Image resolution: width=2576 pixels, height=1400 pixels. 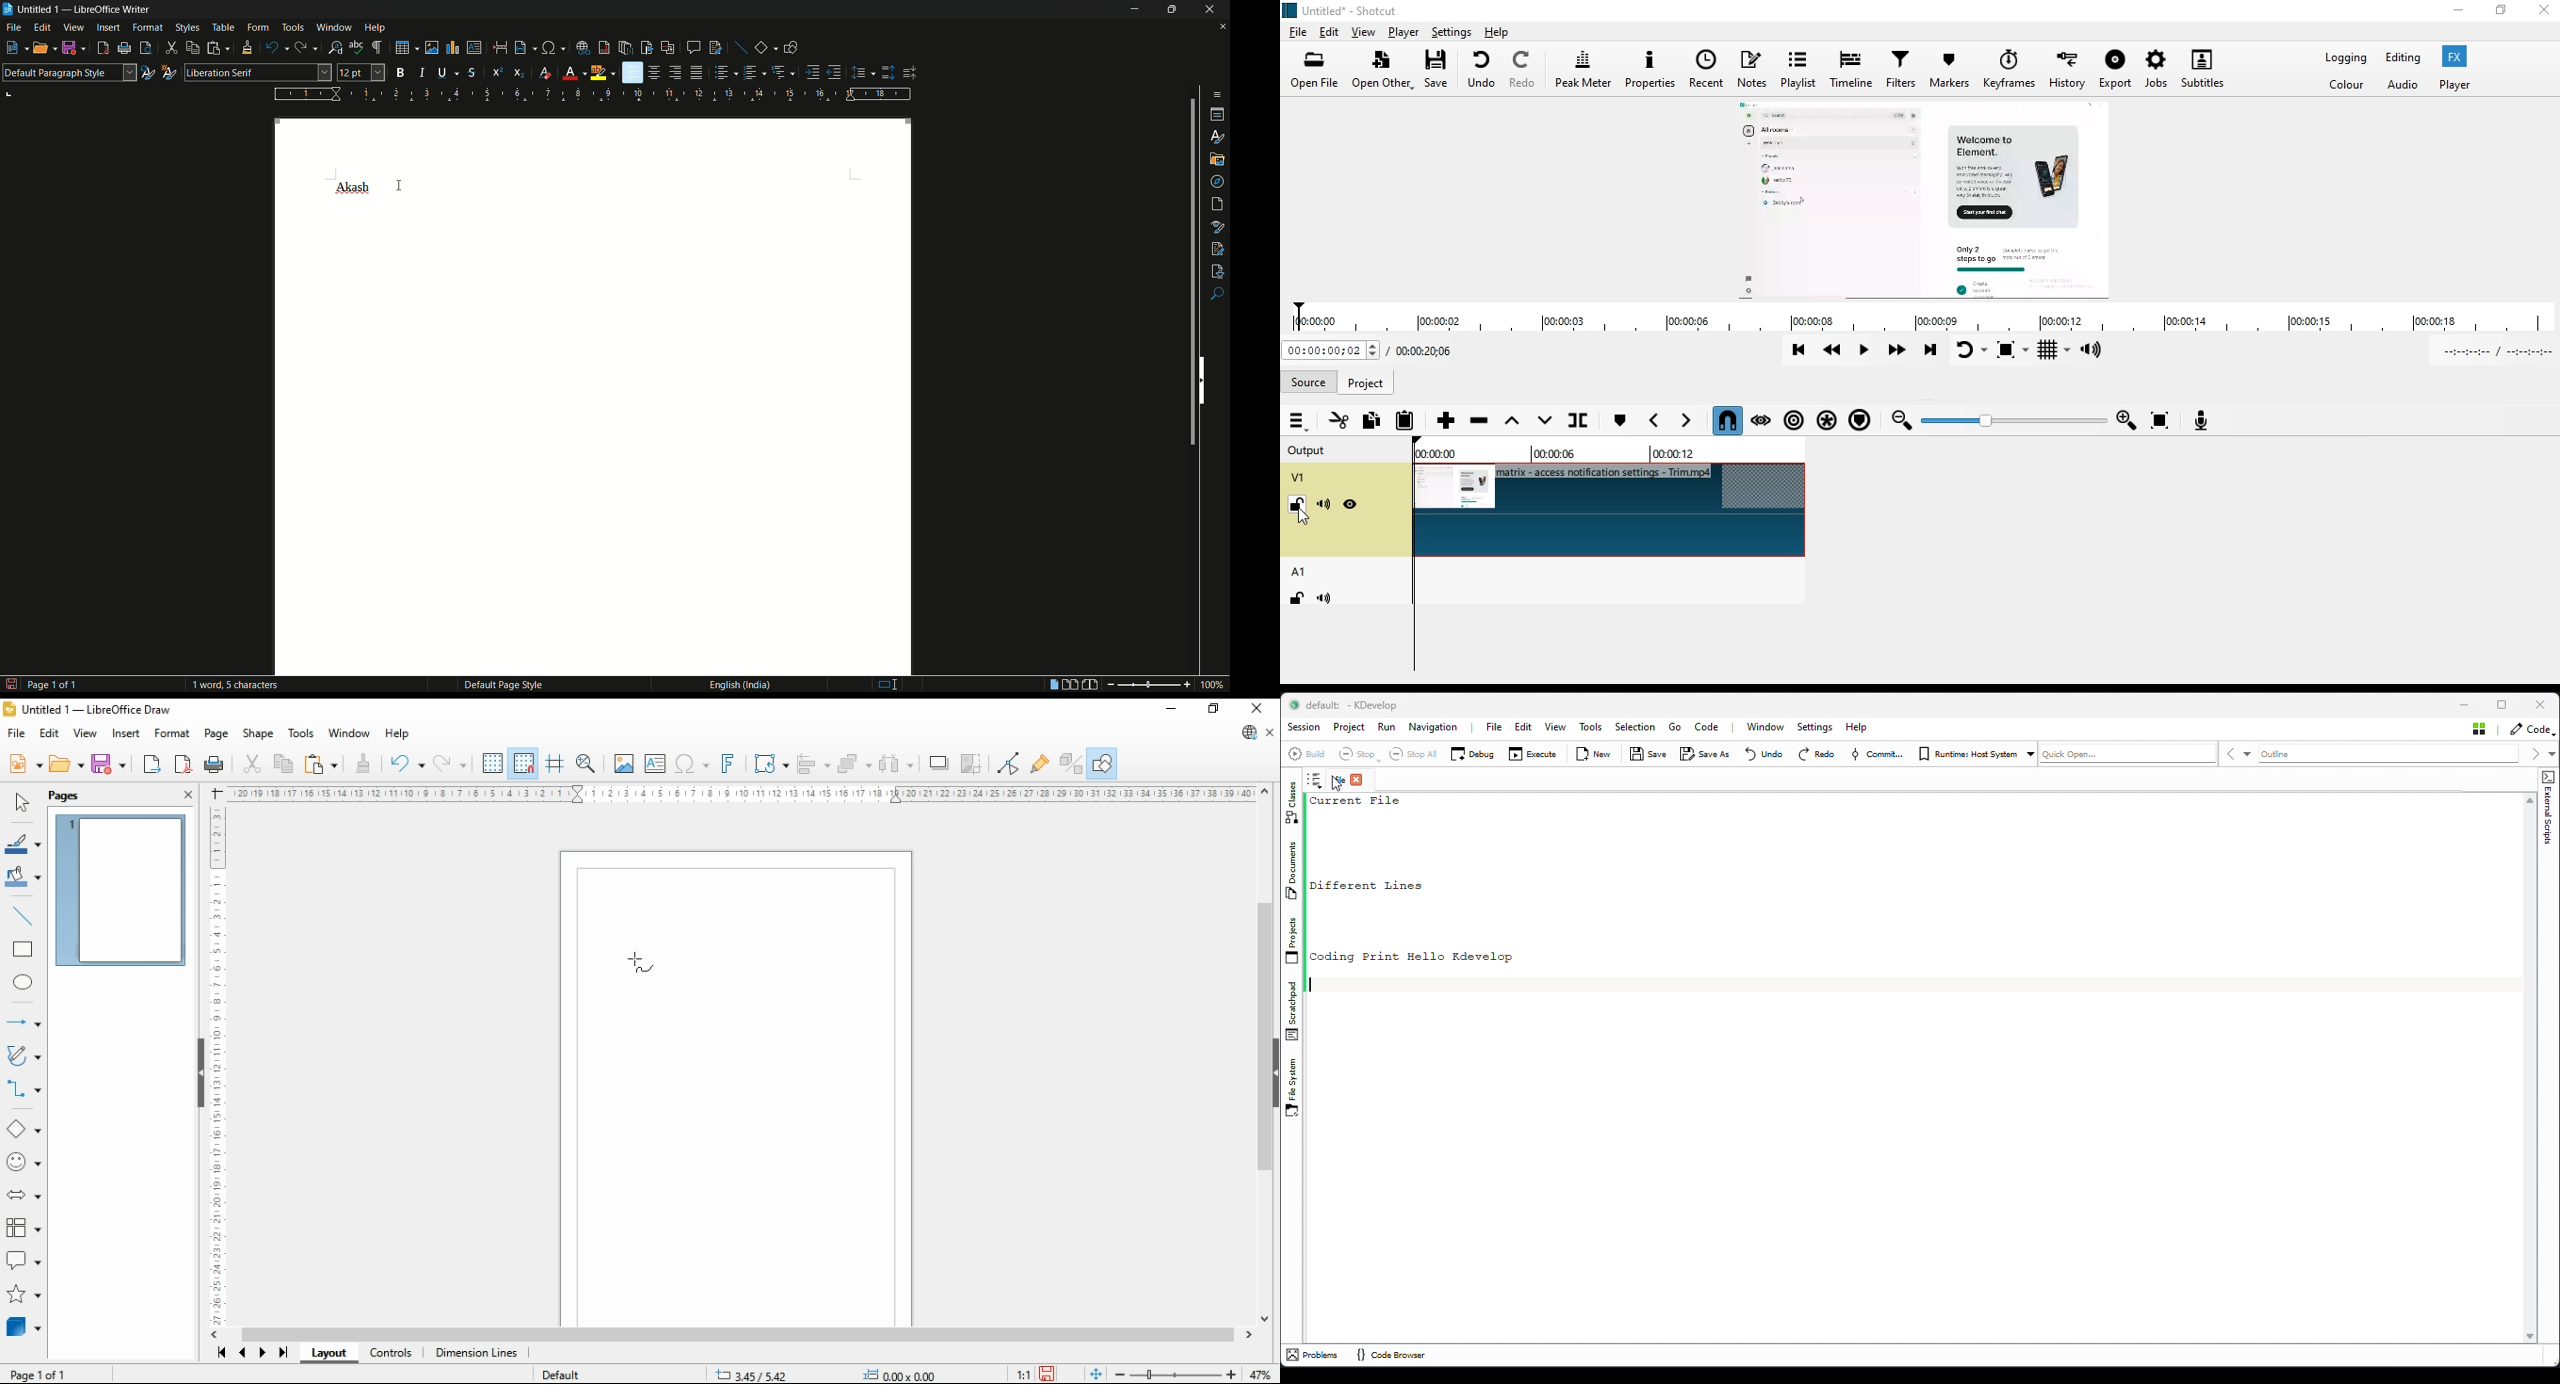 What do you see at coordinates (1215, 708) in the screenshot?
I see `restore` at bounding box center [1215, 708].